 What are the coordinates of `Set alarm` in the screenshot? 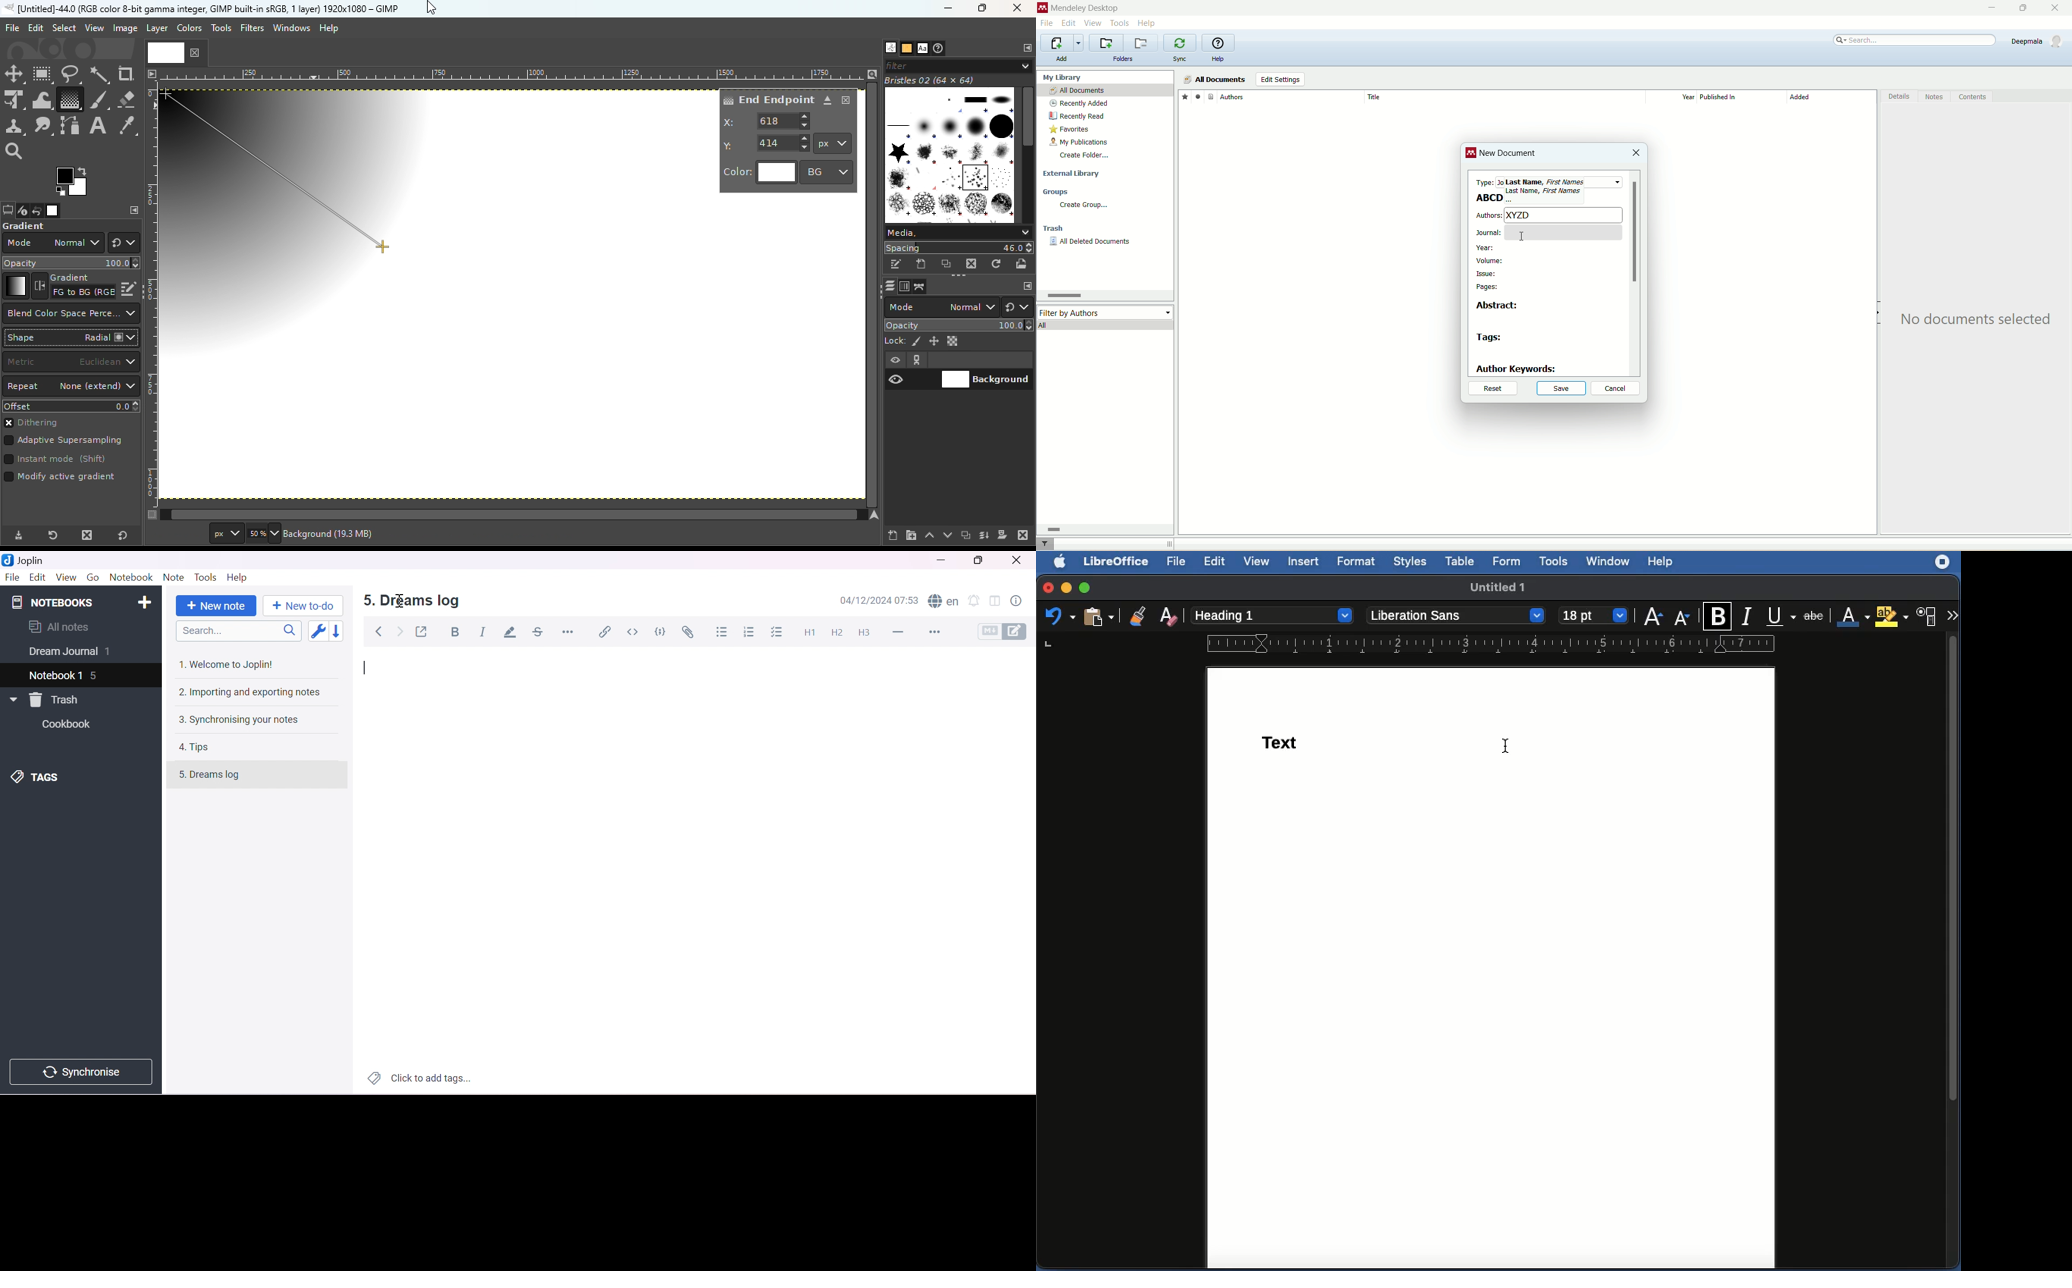 It's located at (976, 601).